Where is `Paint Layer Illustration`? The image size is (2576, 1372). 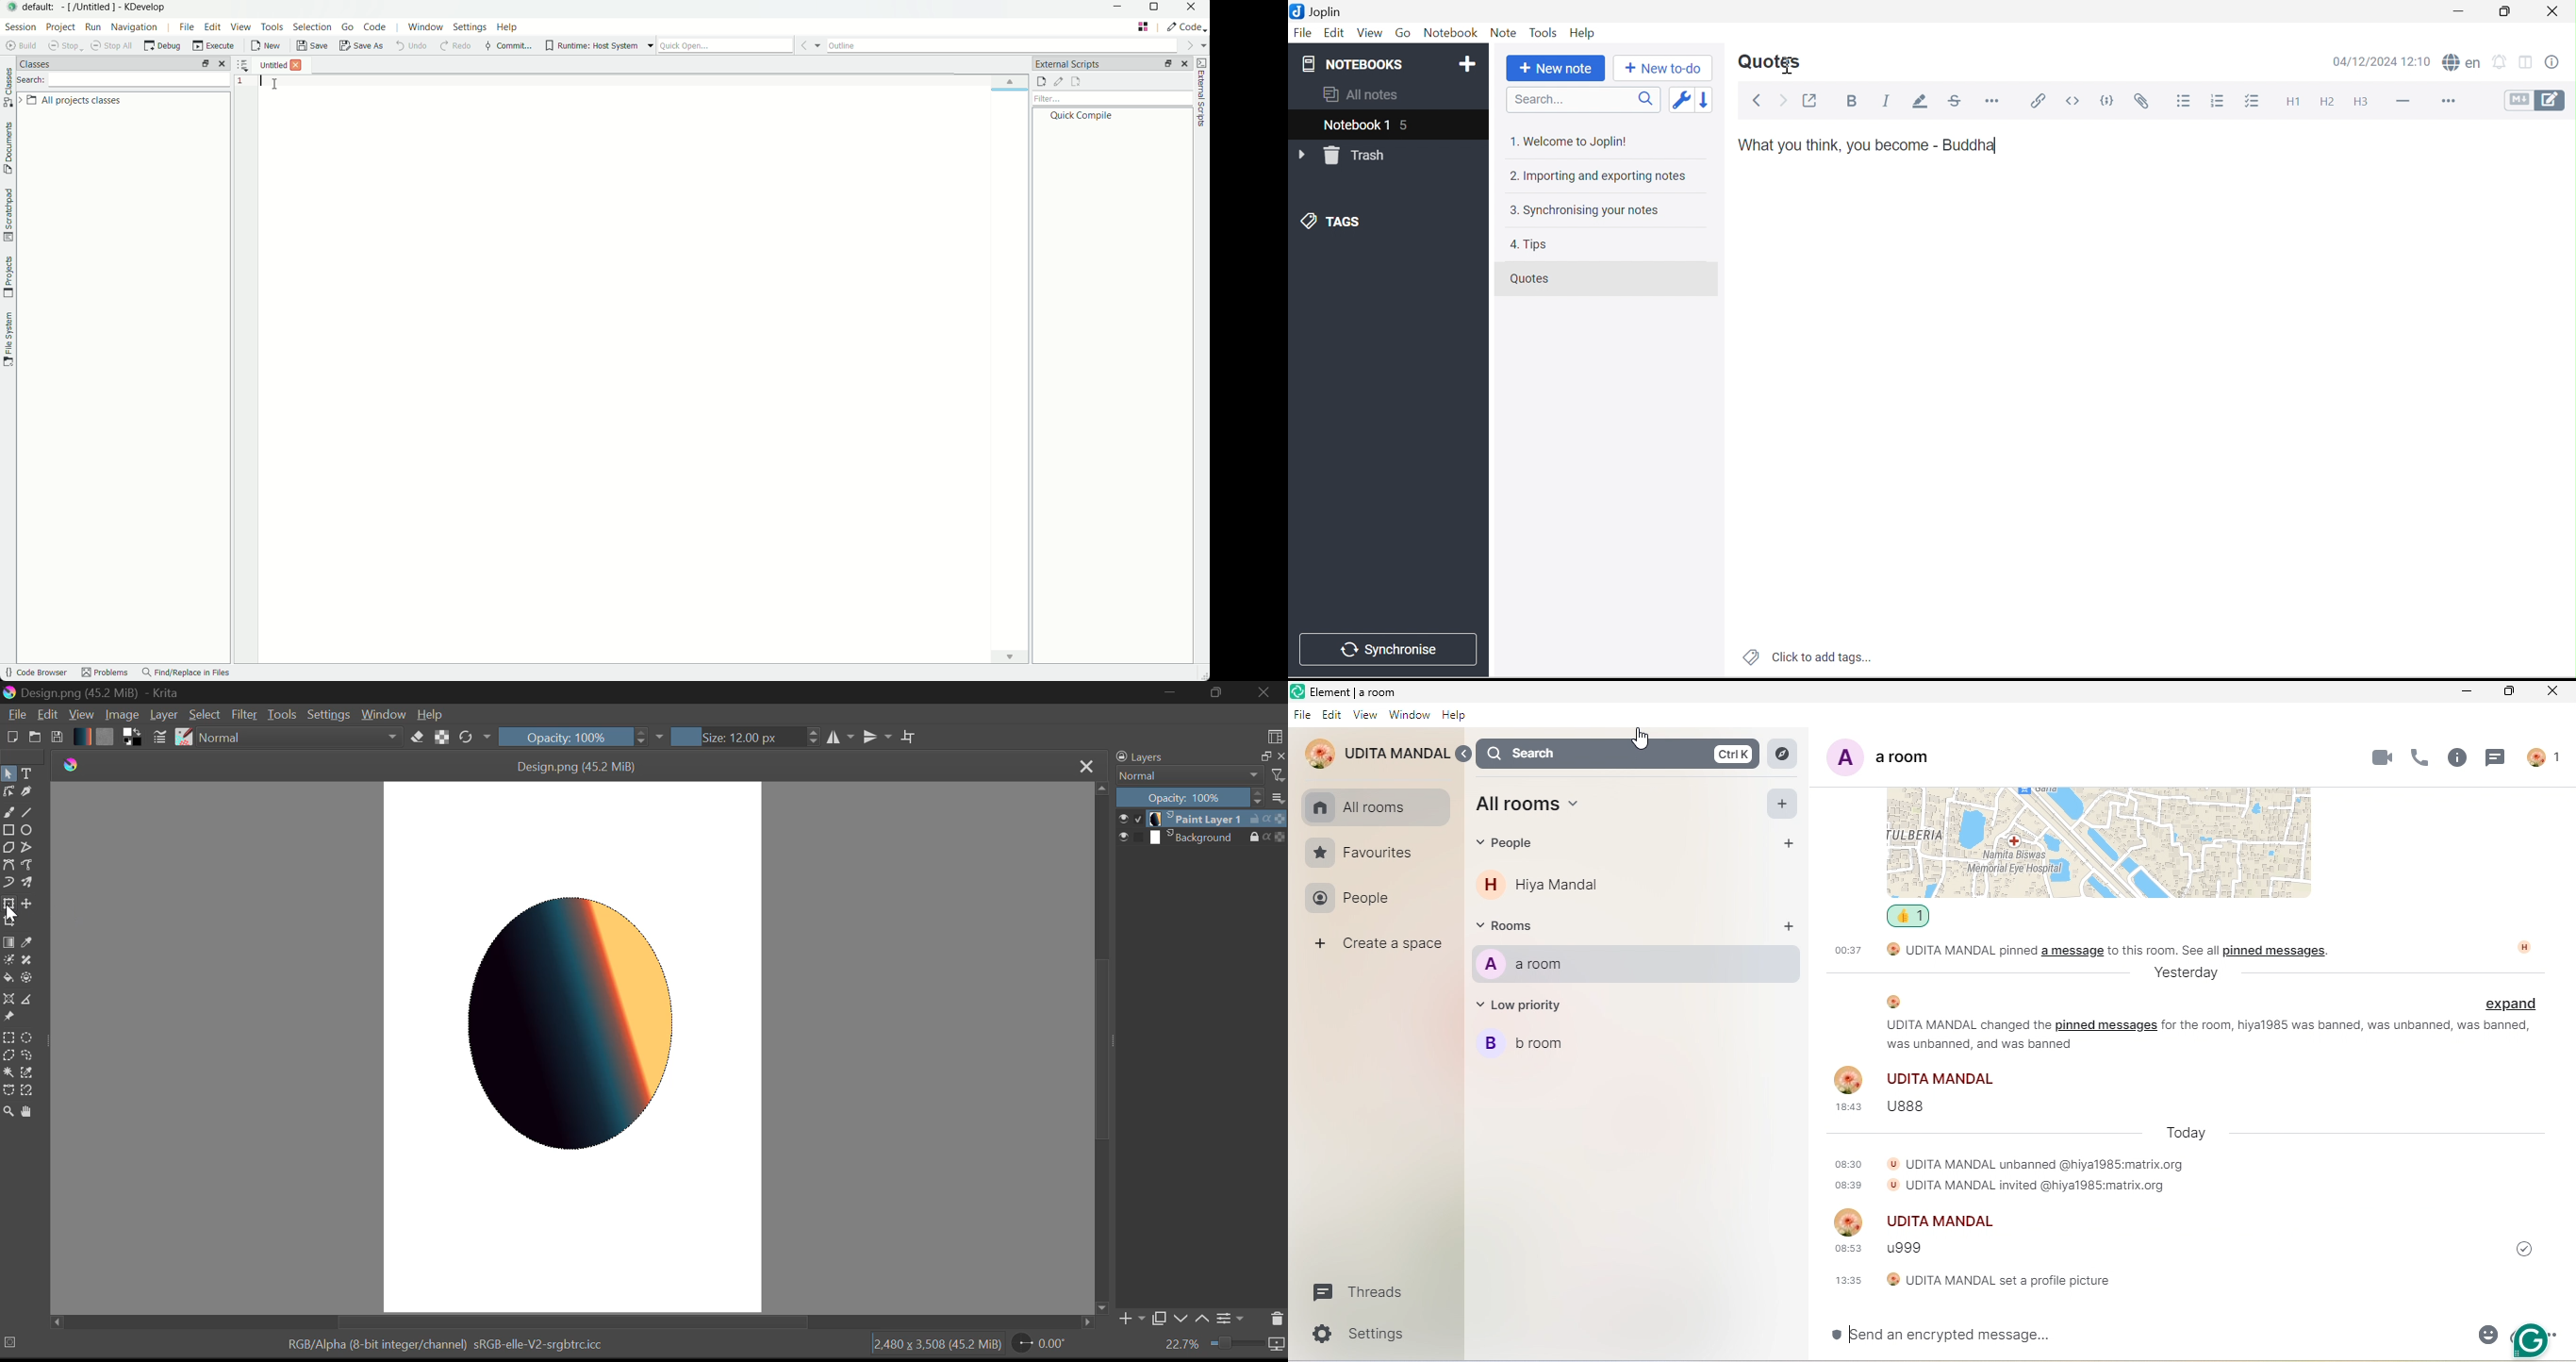 Paint Layer Illustration is located at coordinates (577, 1025).